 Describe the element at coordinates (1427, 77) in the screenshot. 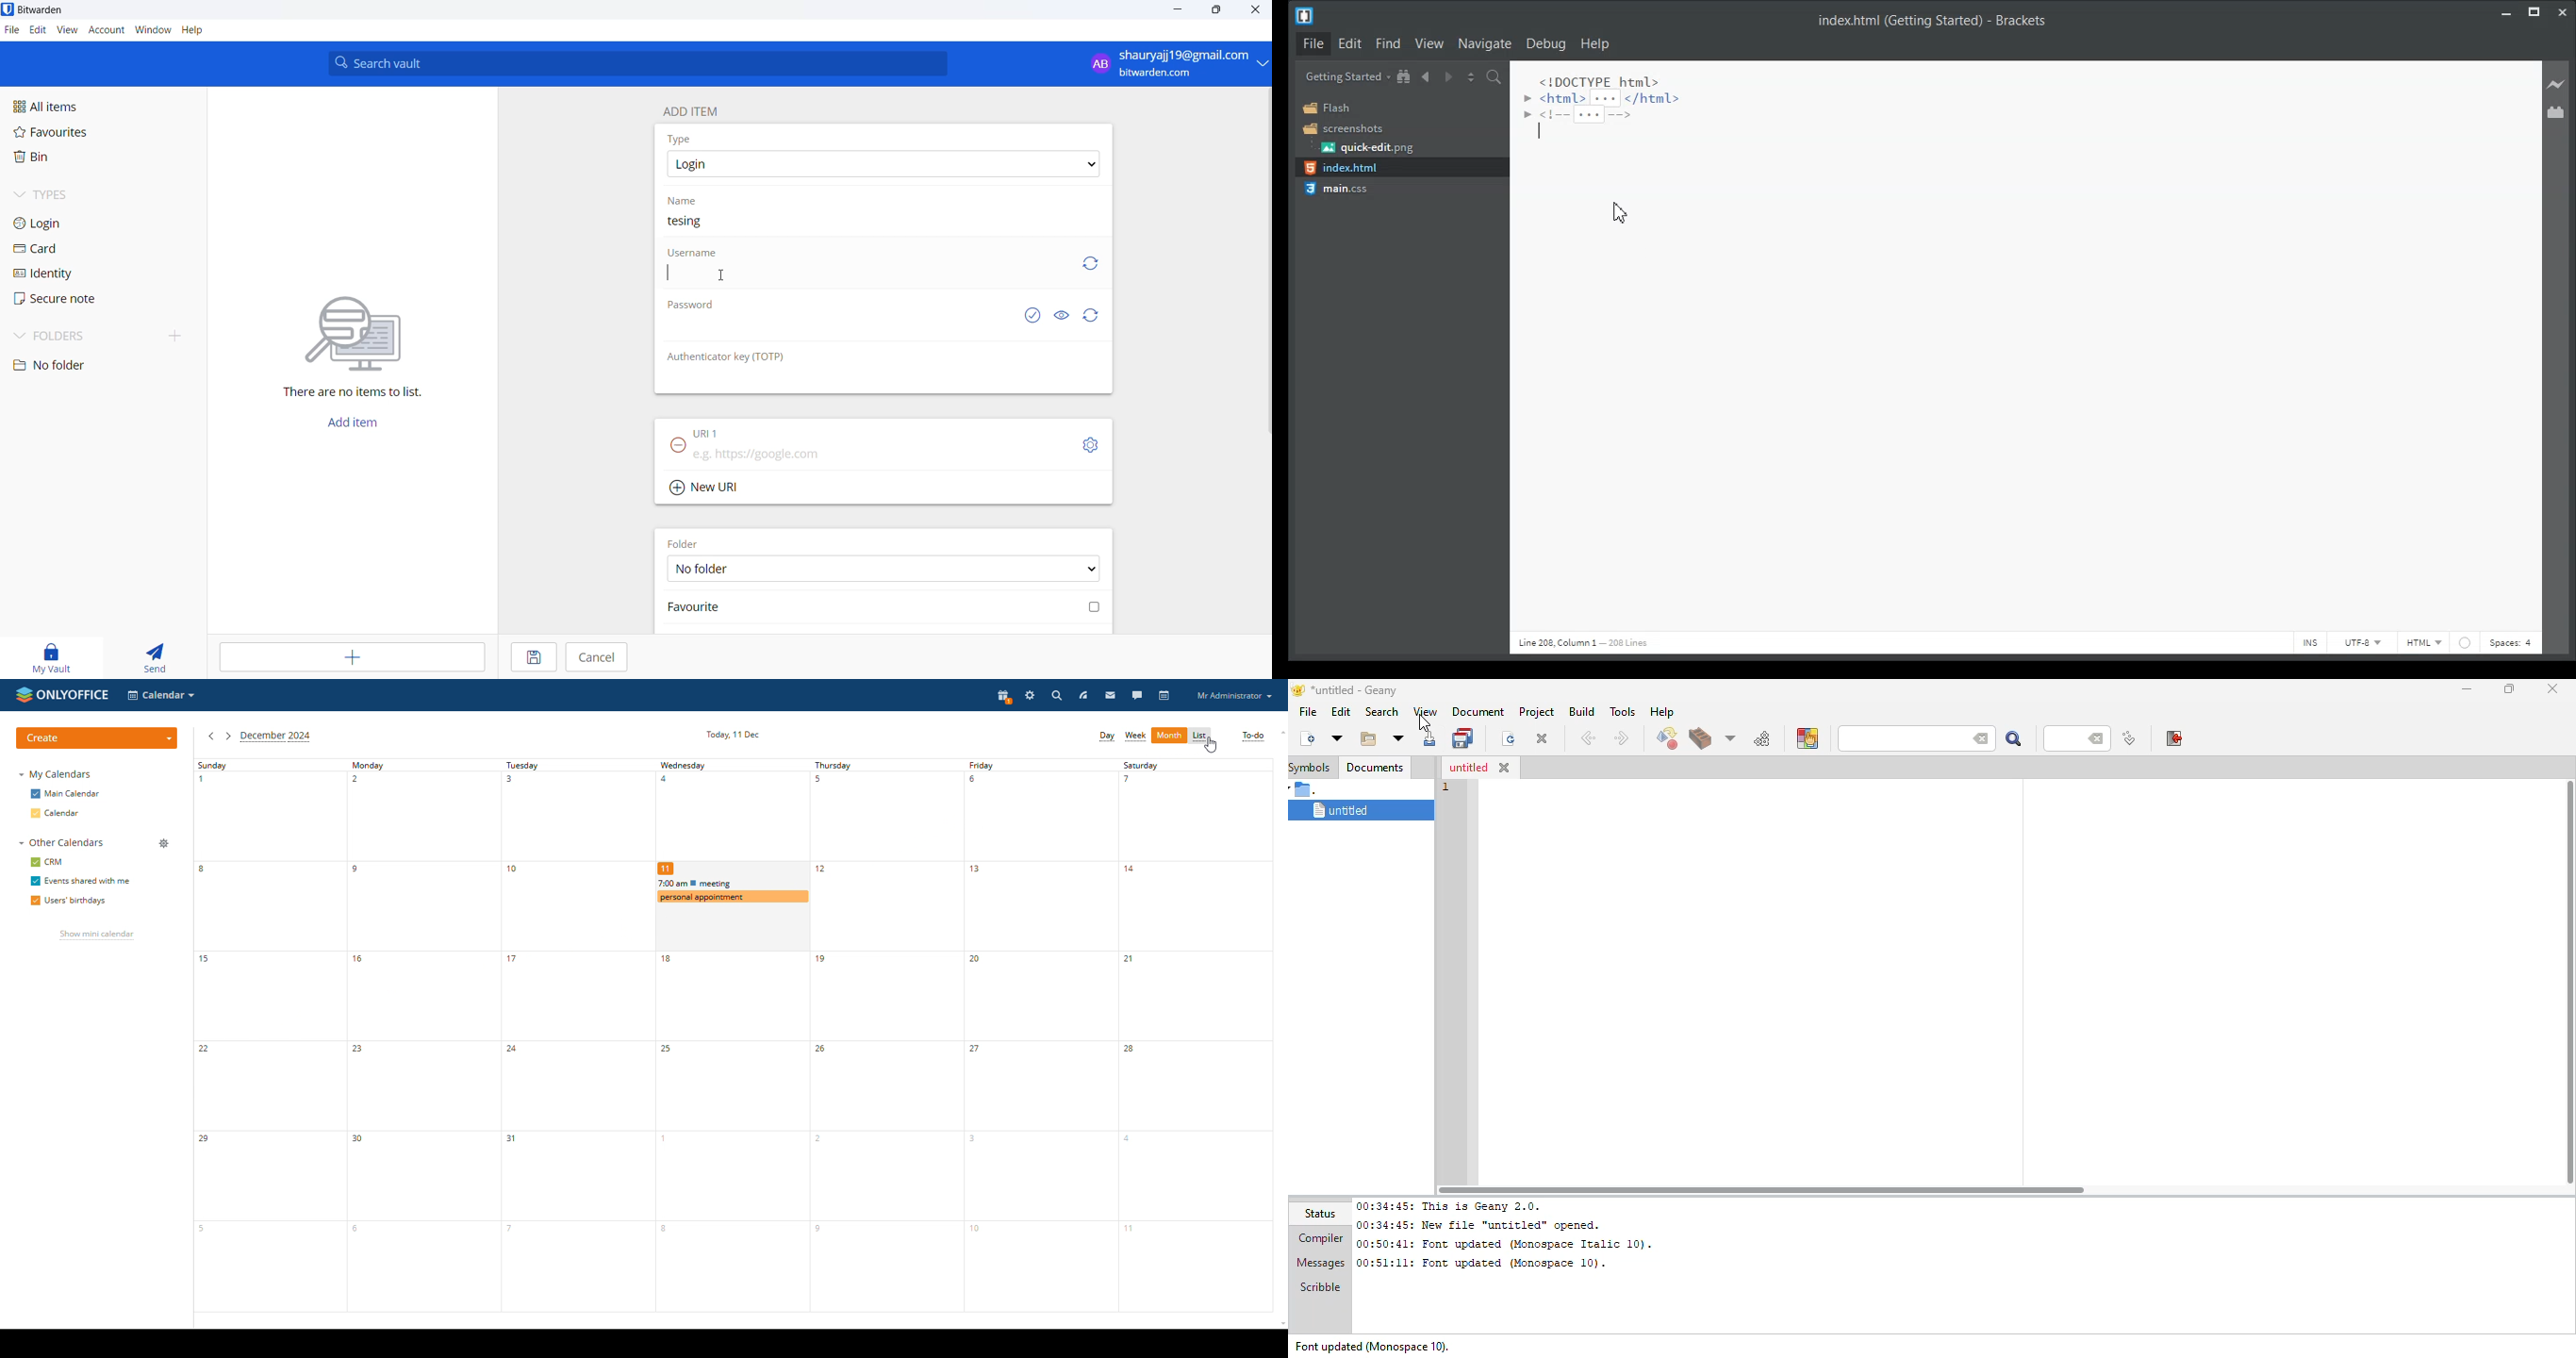

I see `Navigate Backward` at that location.